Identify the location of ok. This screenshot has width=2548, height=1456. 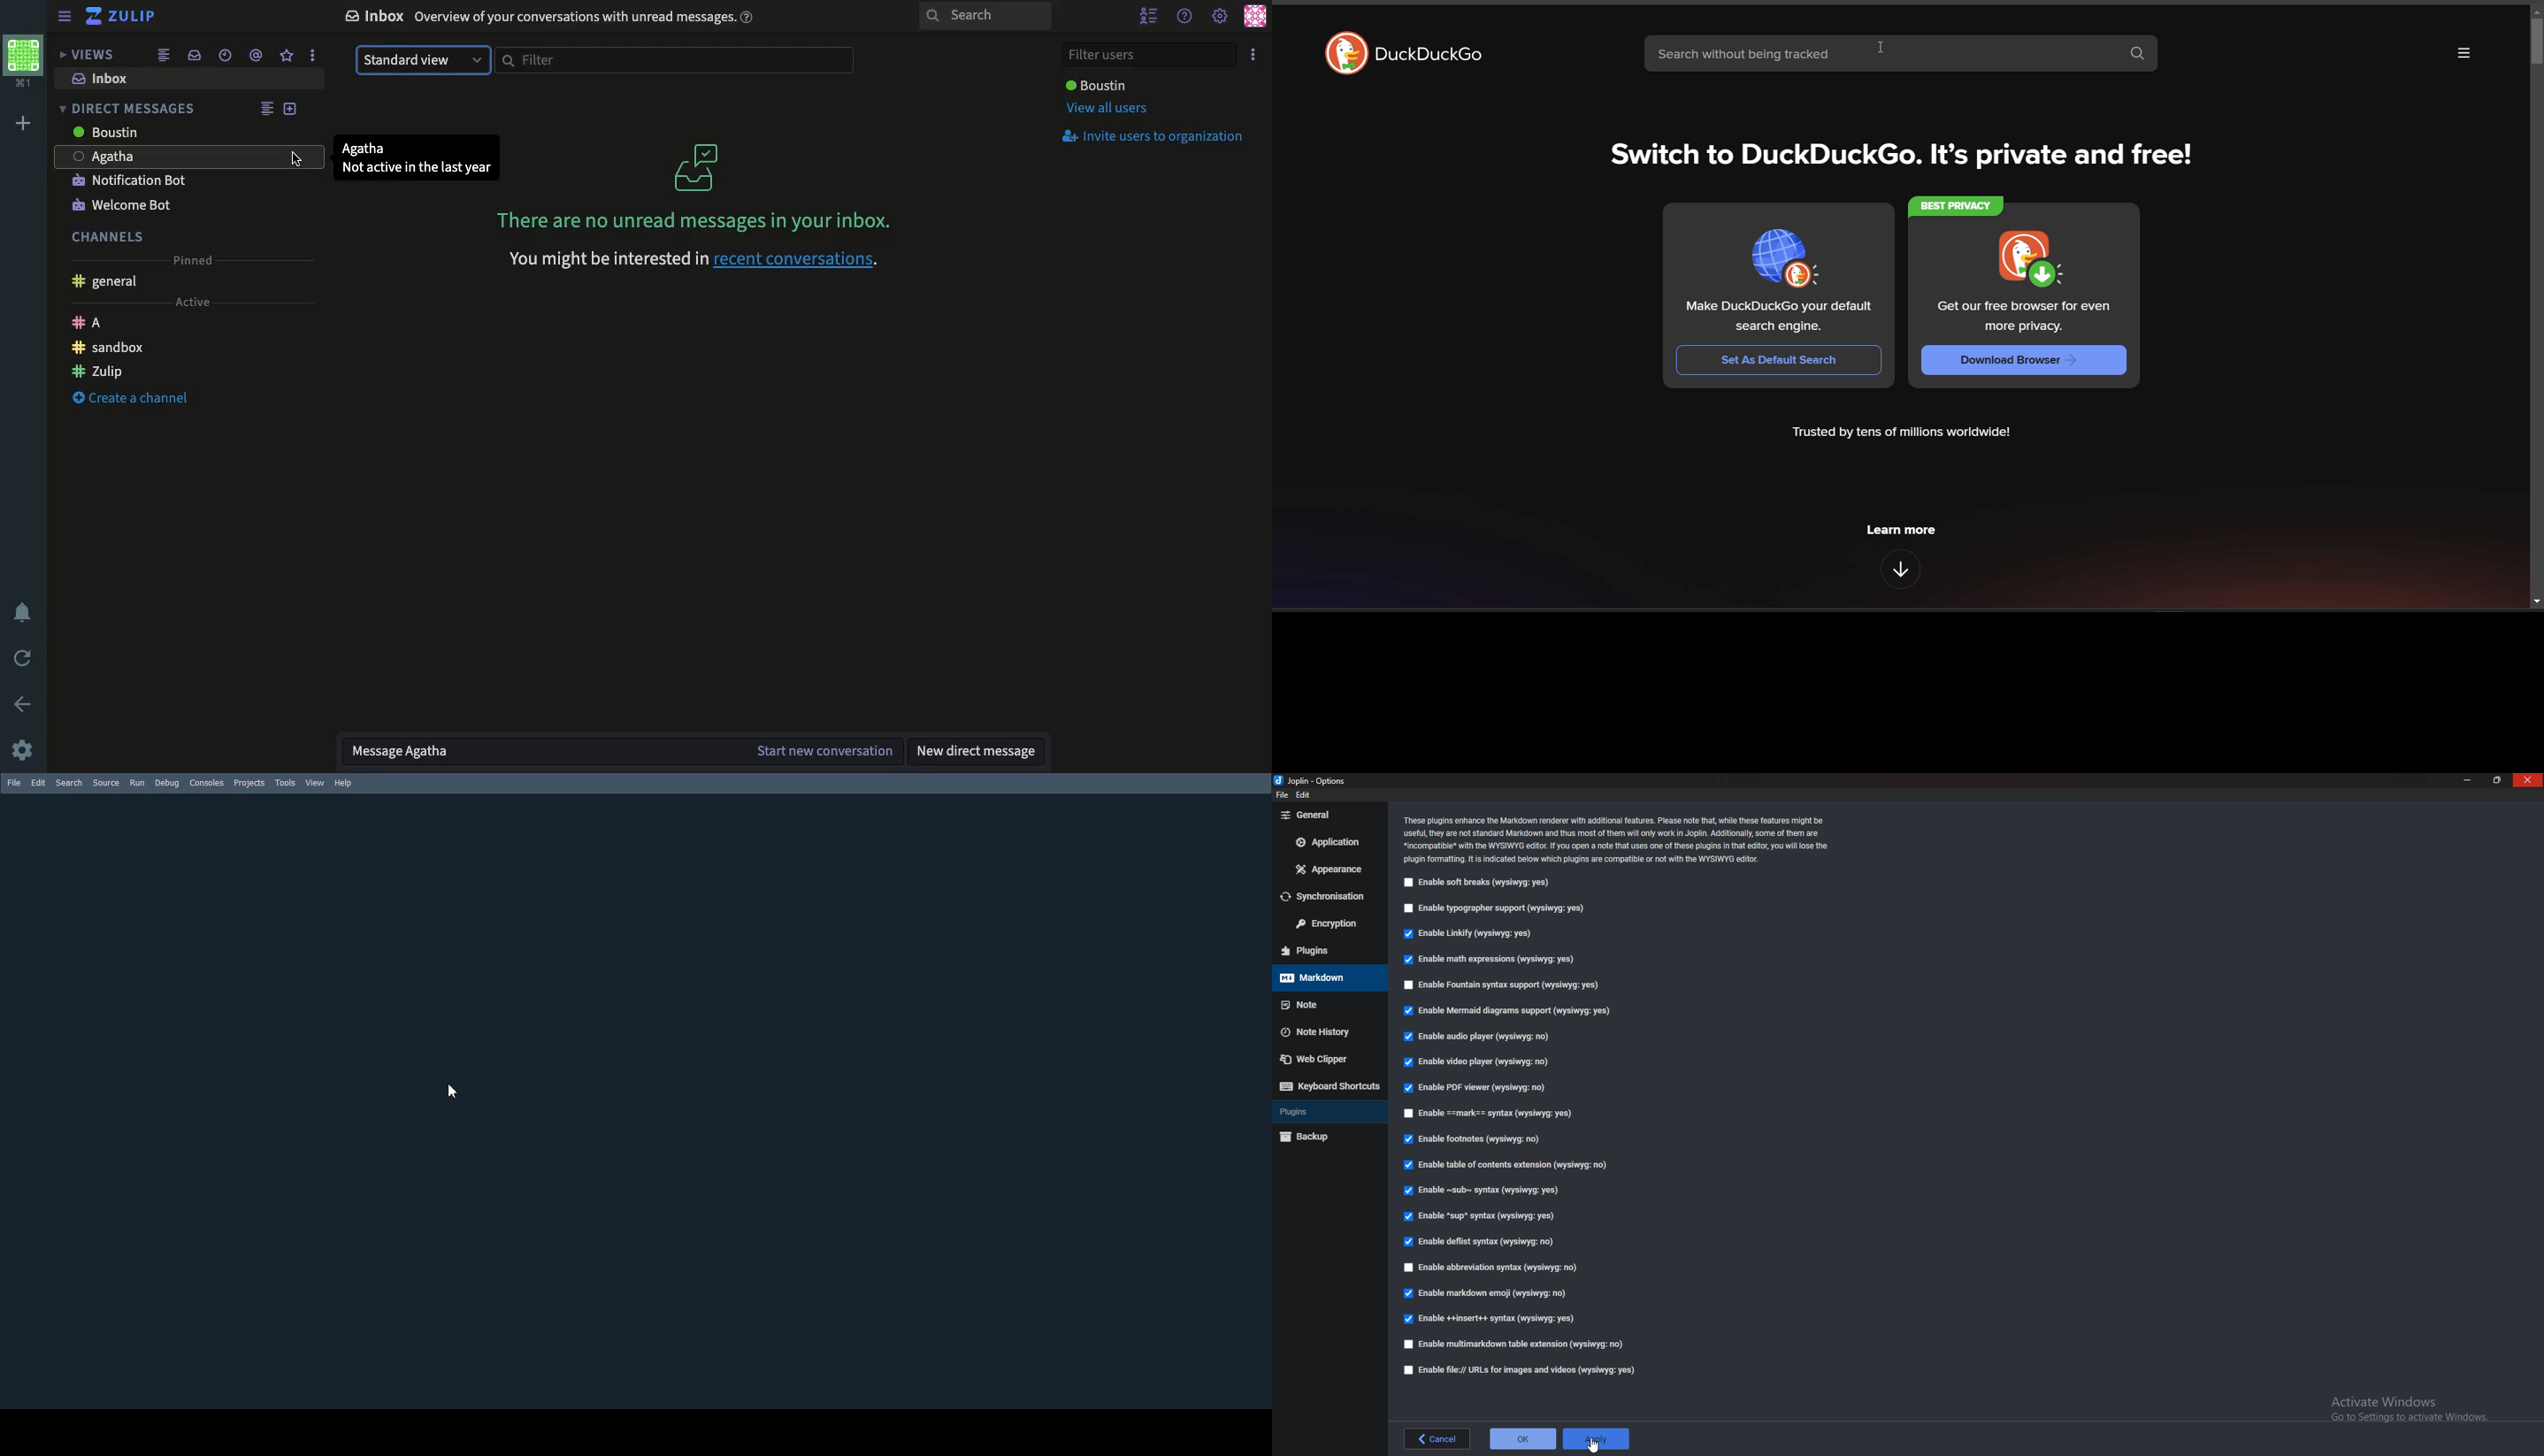
(1522, 1440).